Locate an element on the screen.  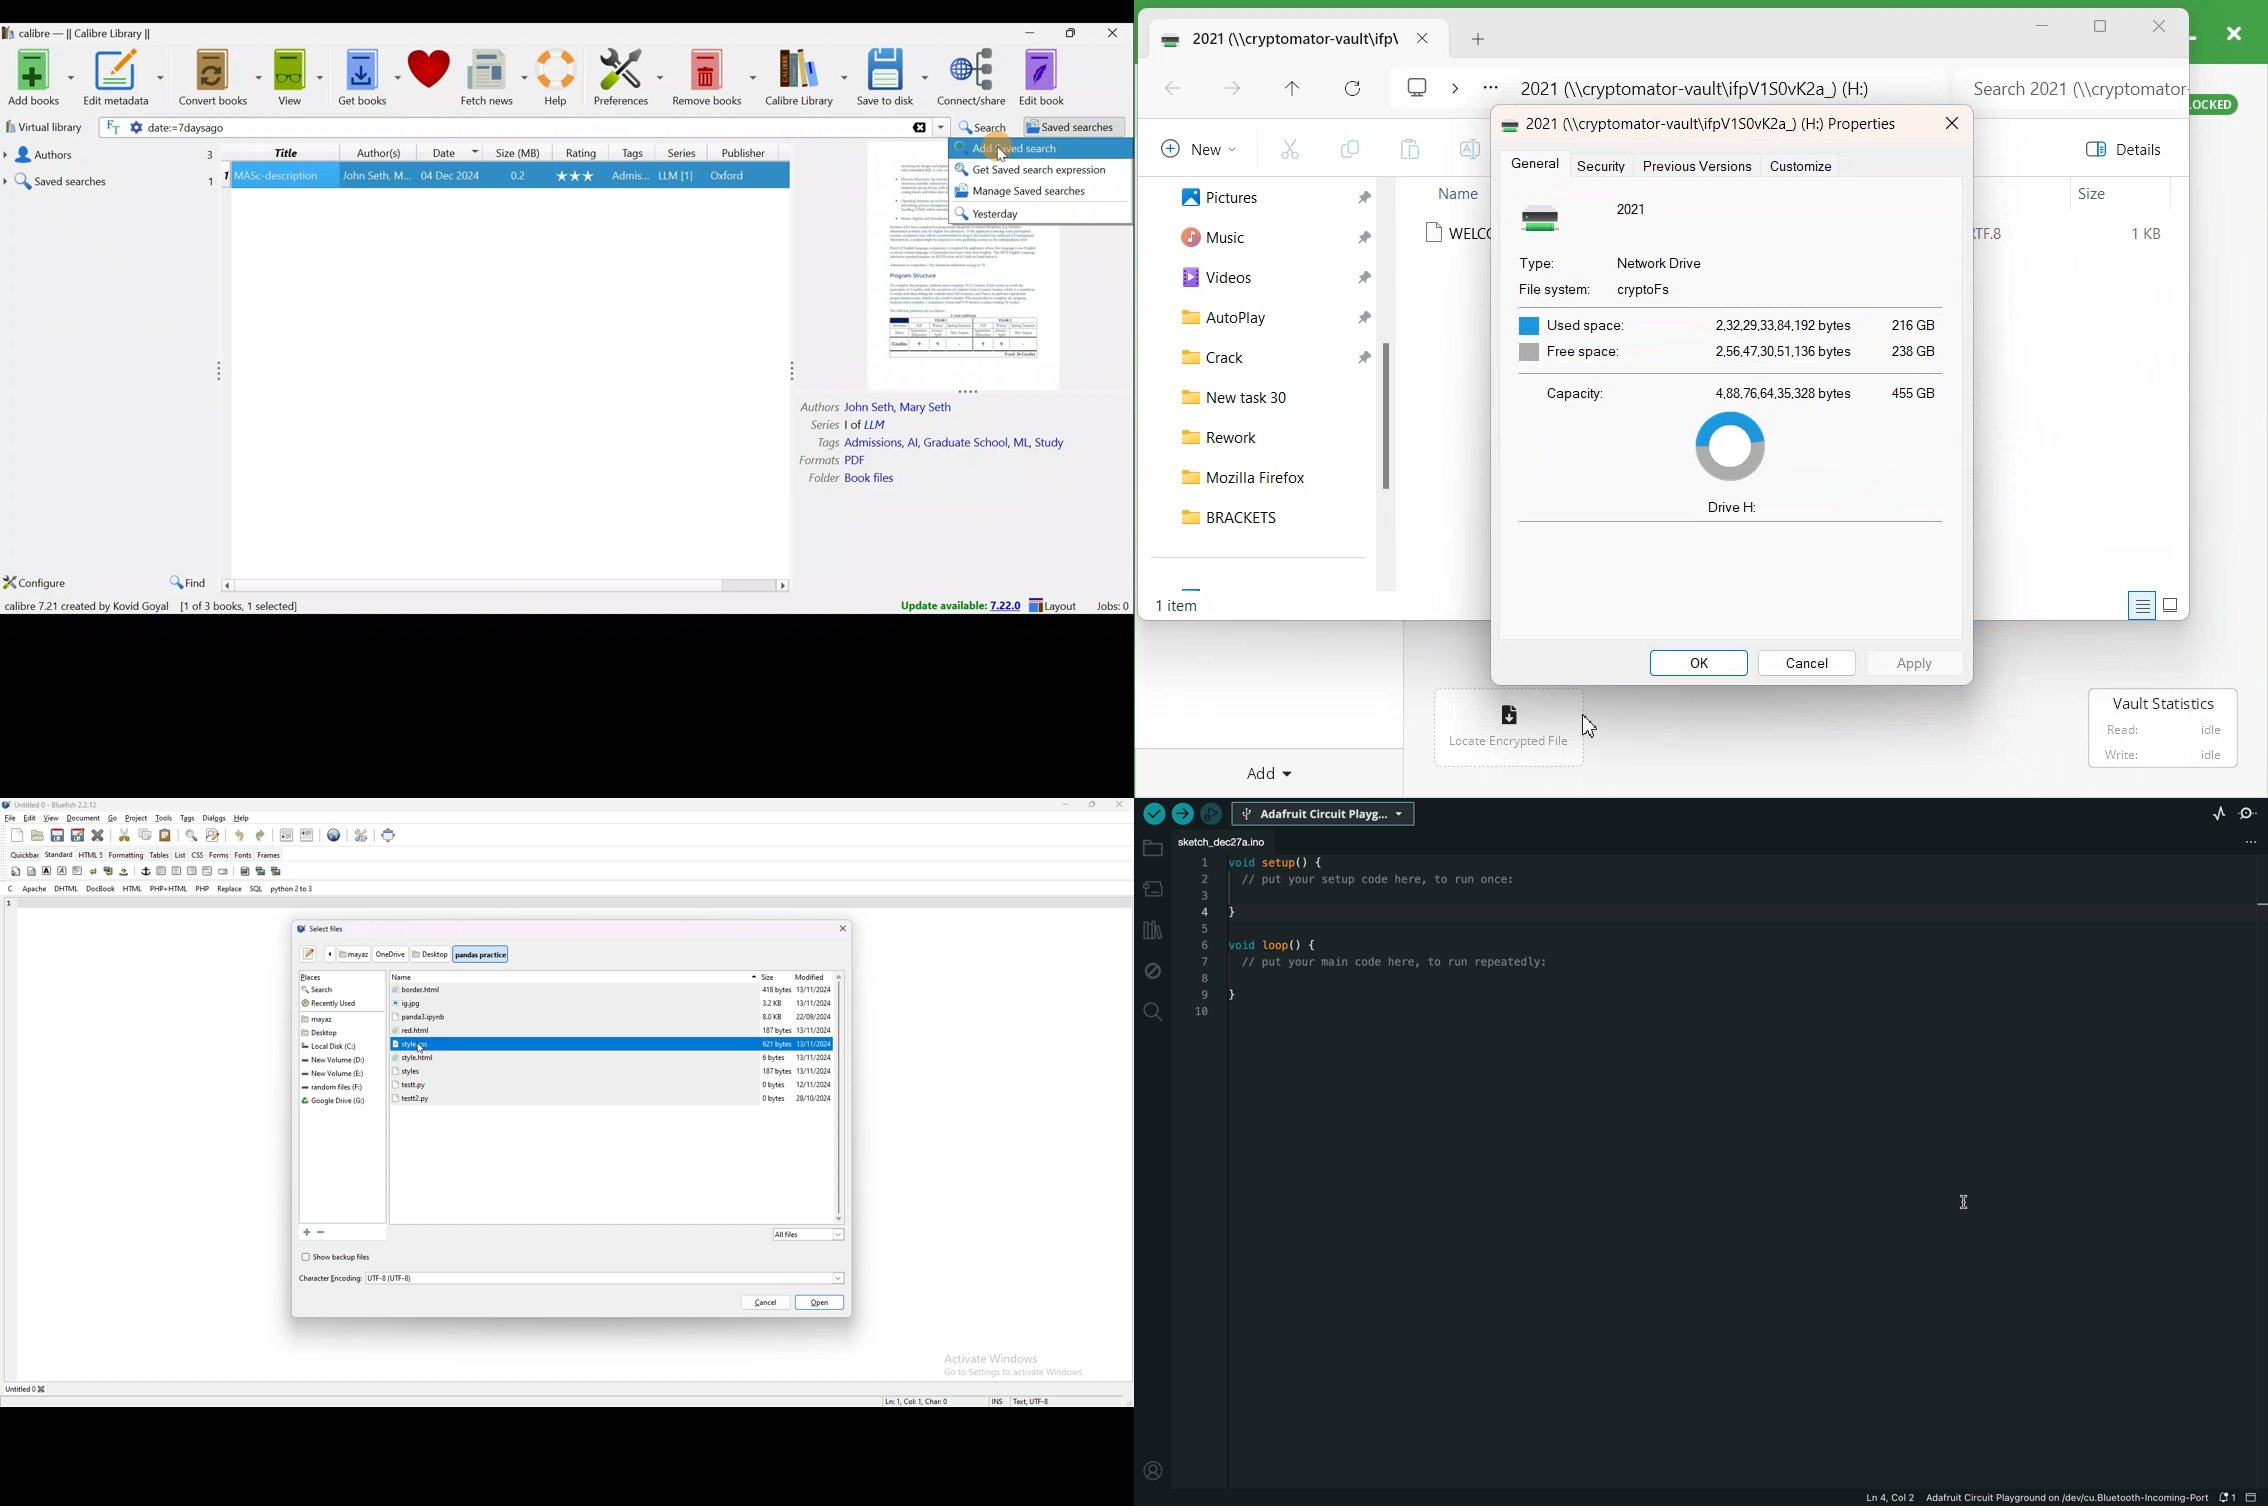
12/11/2024 is located at coordinates (814, 1086).